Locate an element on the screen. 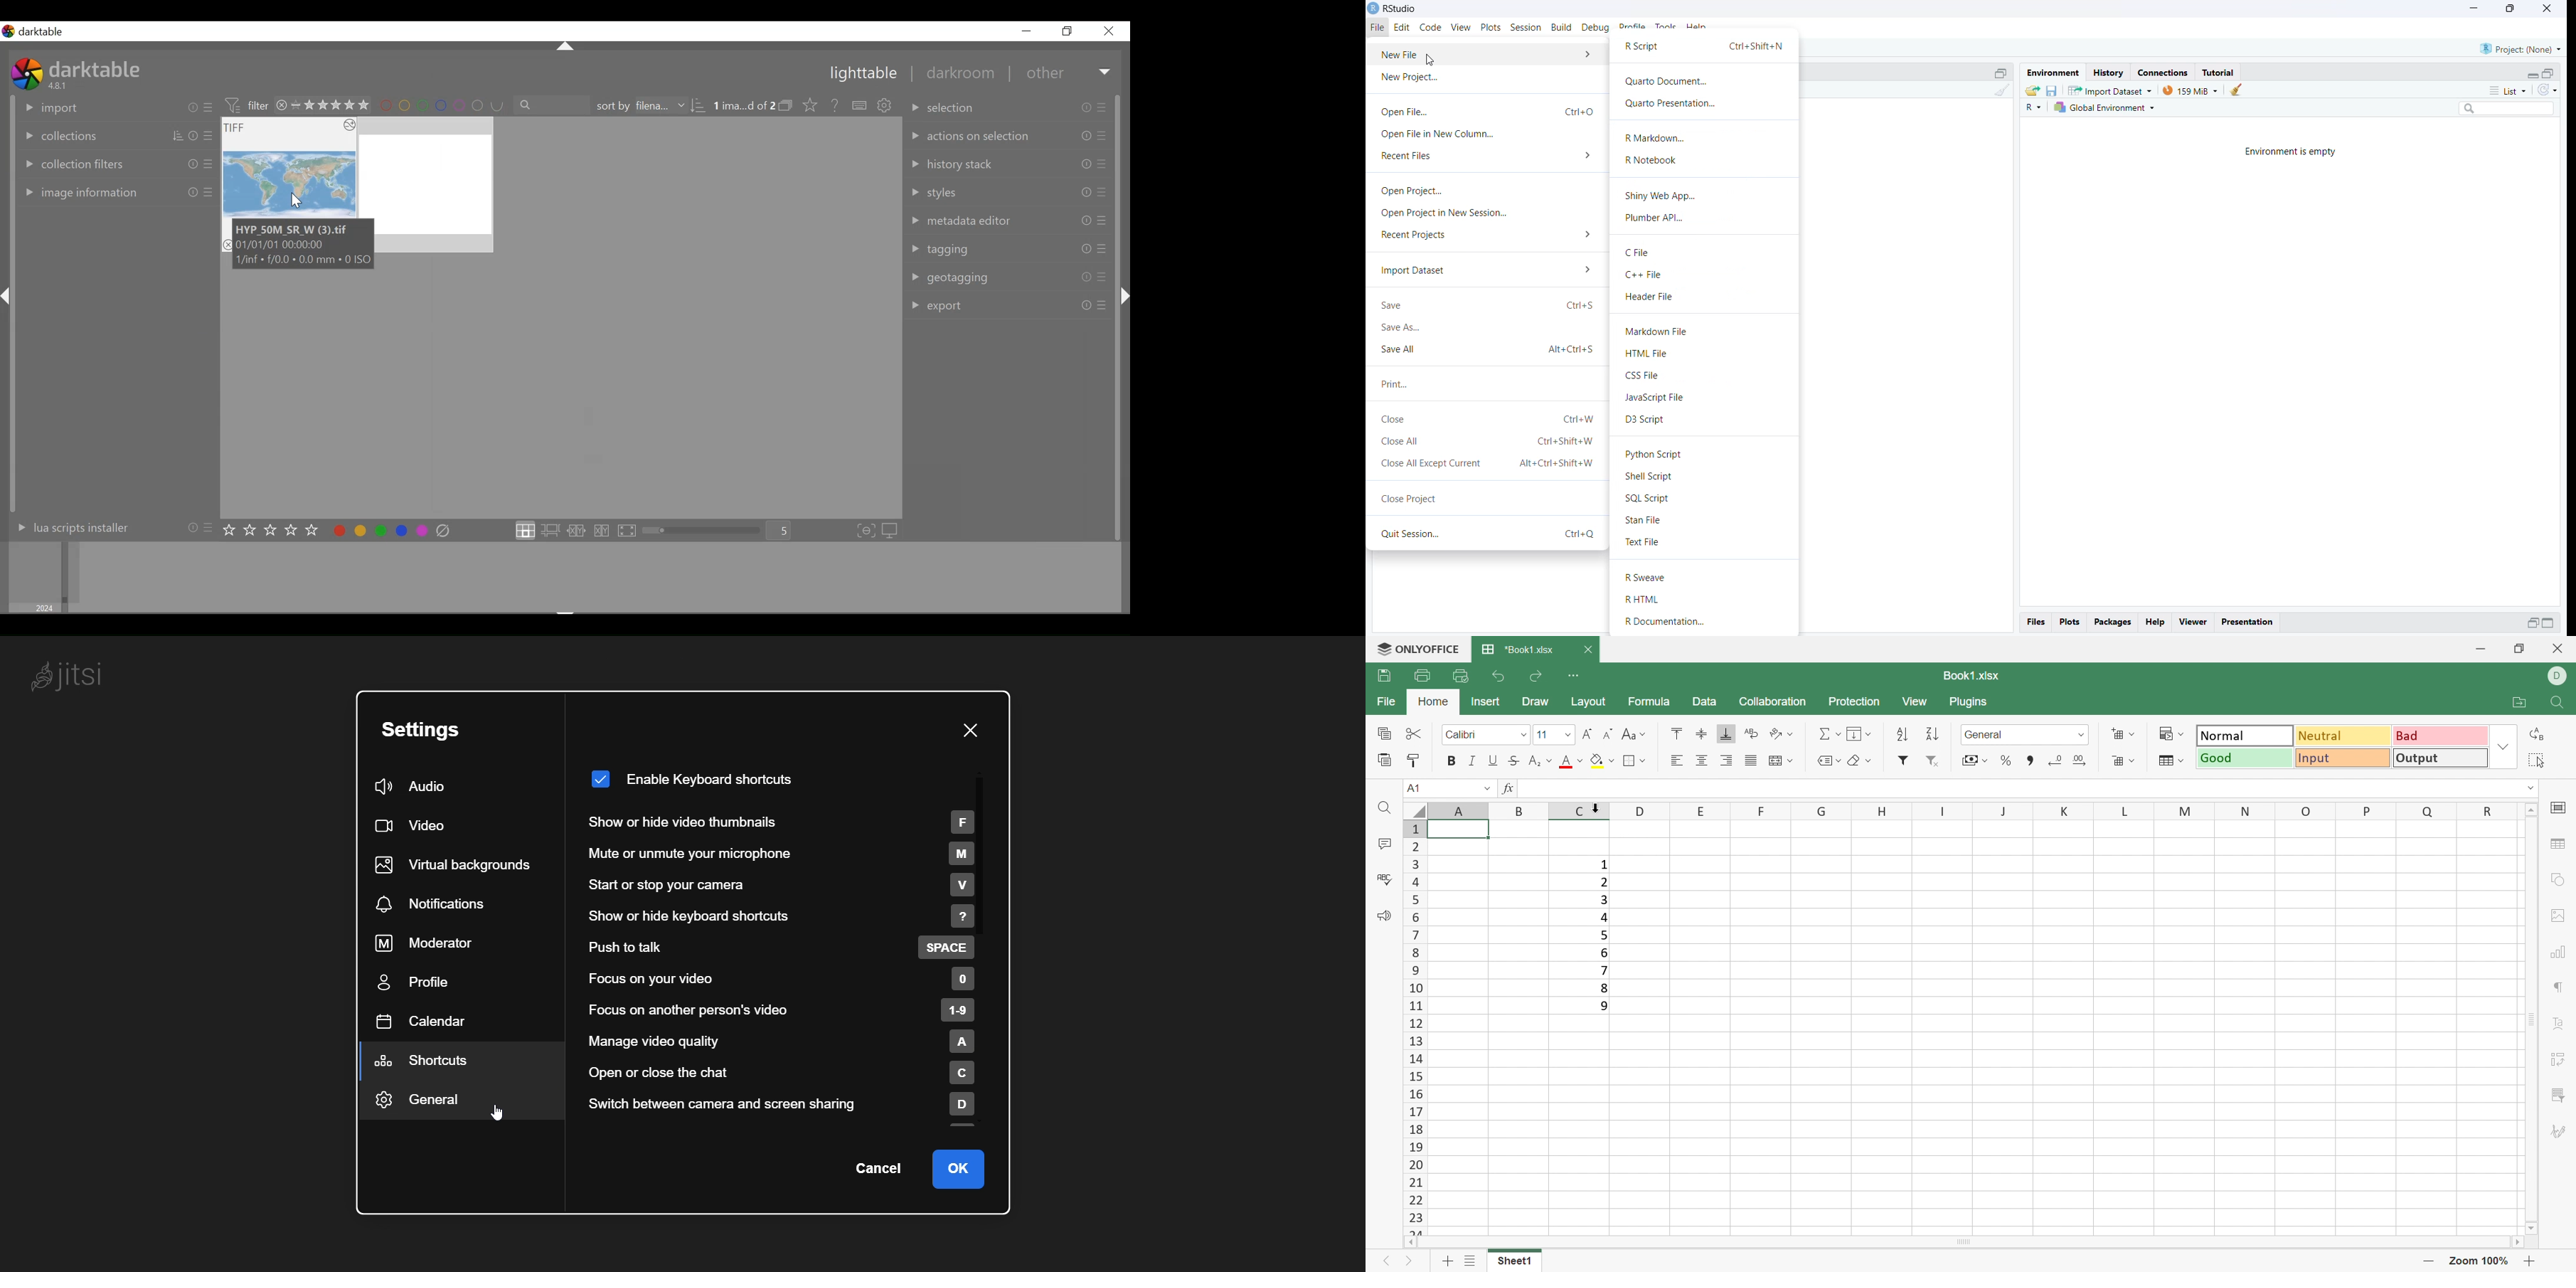 The height and width of the screenshot is (1288, 2576). edit is located at coordinates (1404, 28).